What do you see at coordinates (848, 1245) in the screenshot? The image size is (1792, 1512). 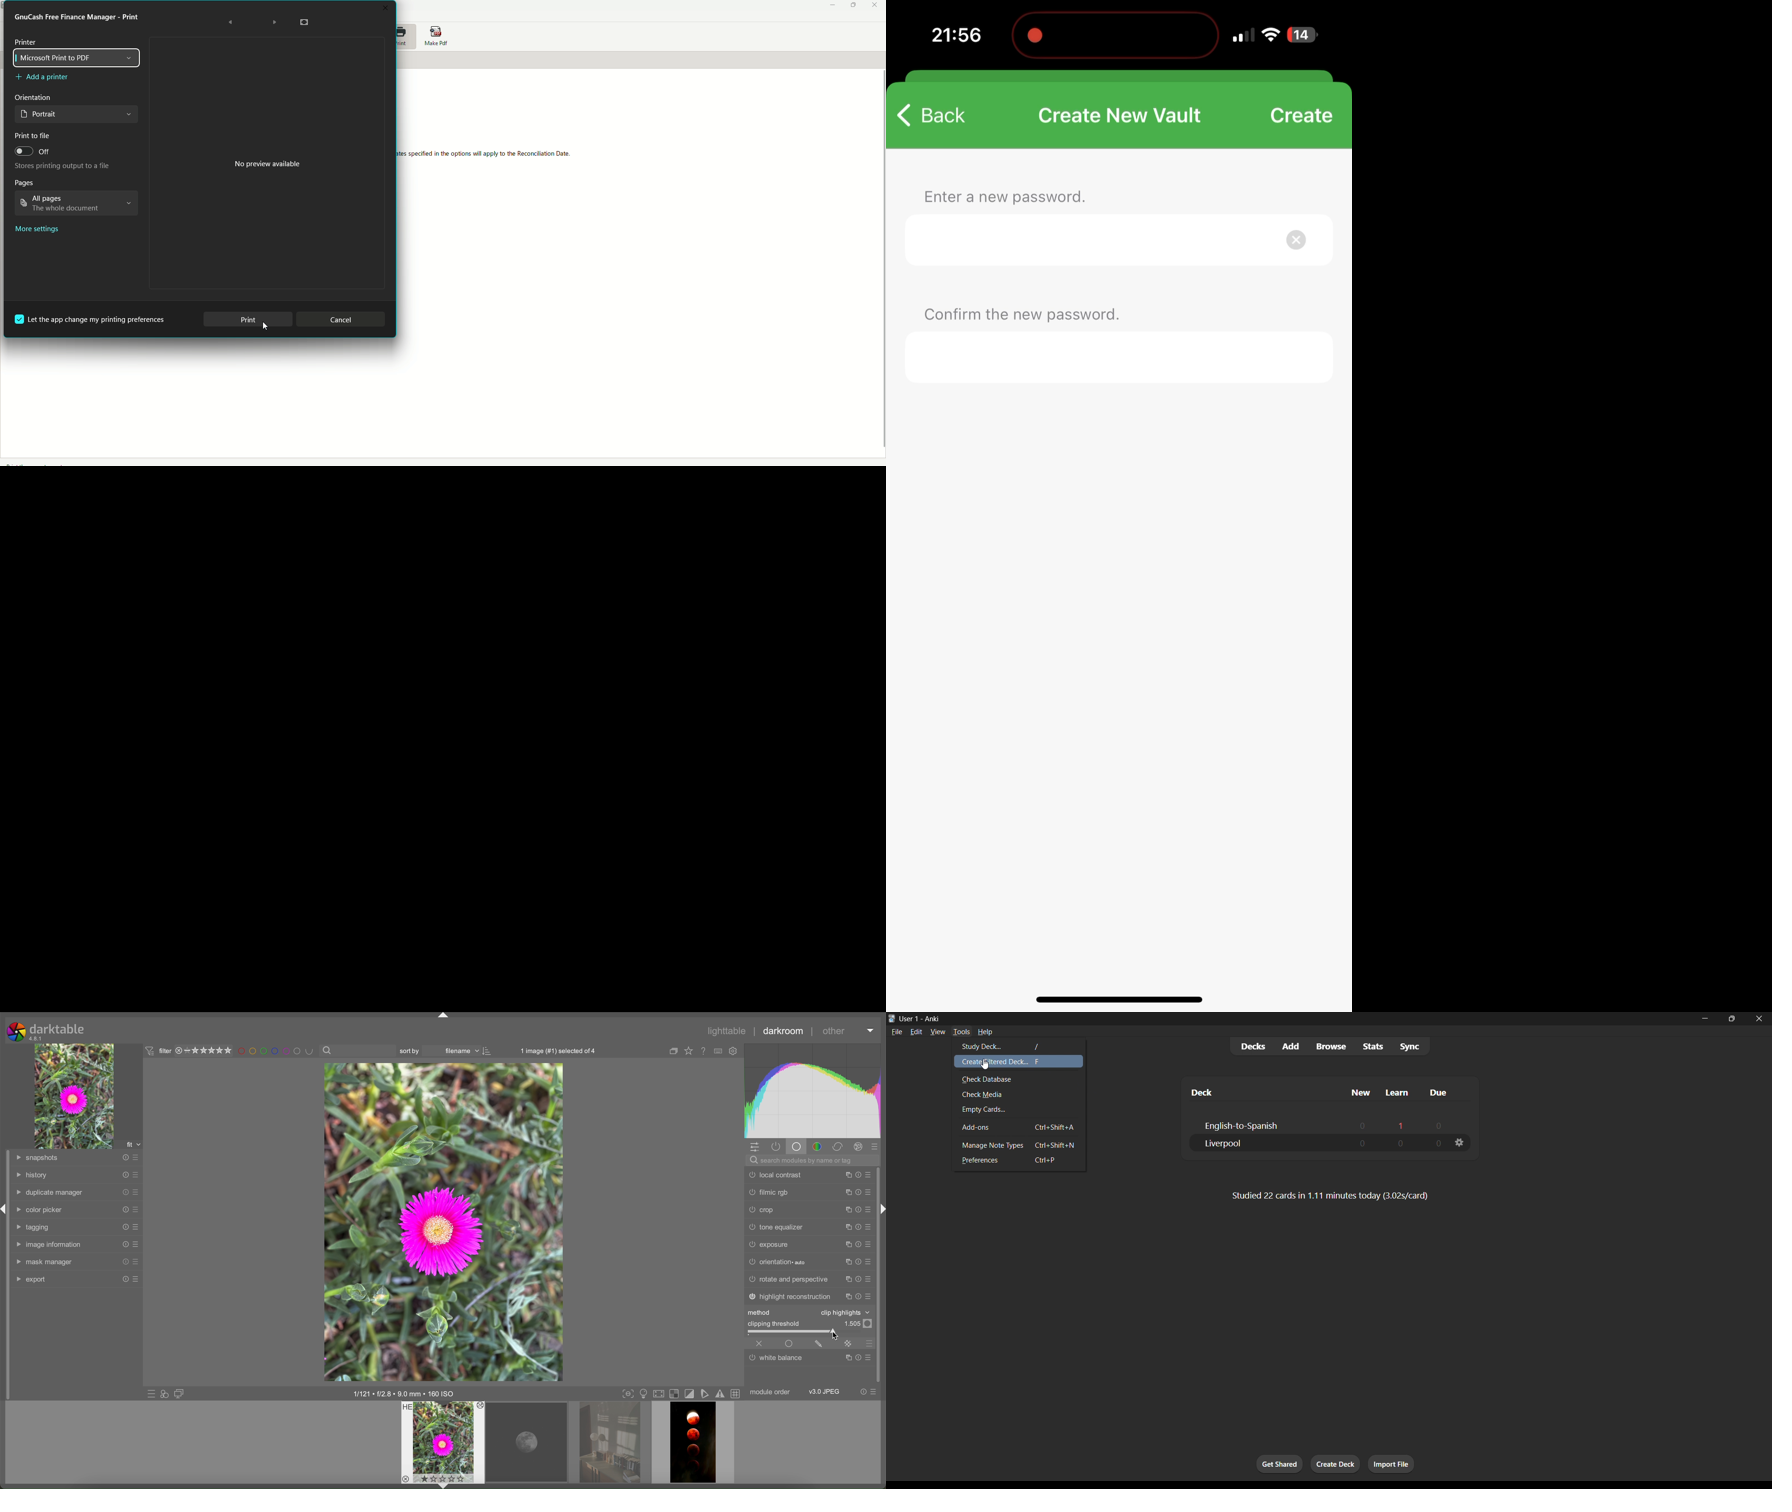 I see `copy` at bounding box center [848, 1245].